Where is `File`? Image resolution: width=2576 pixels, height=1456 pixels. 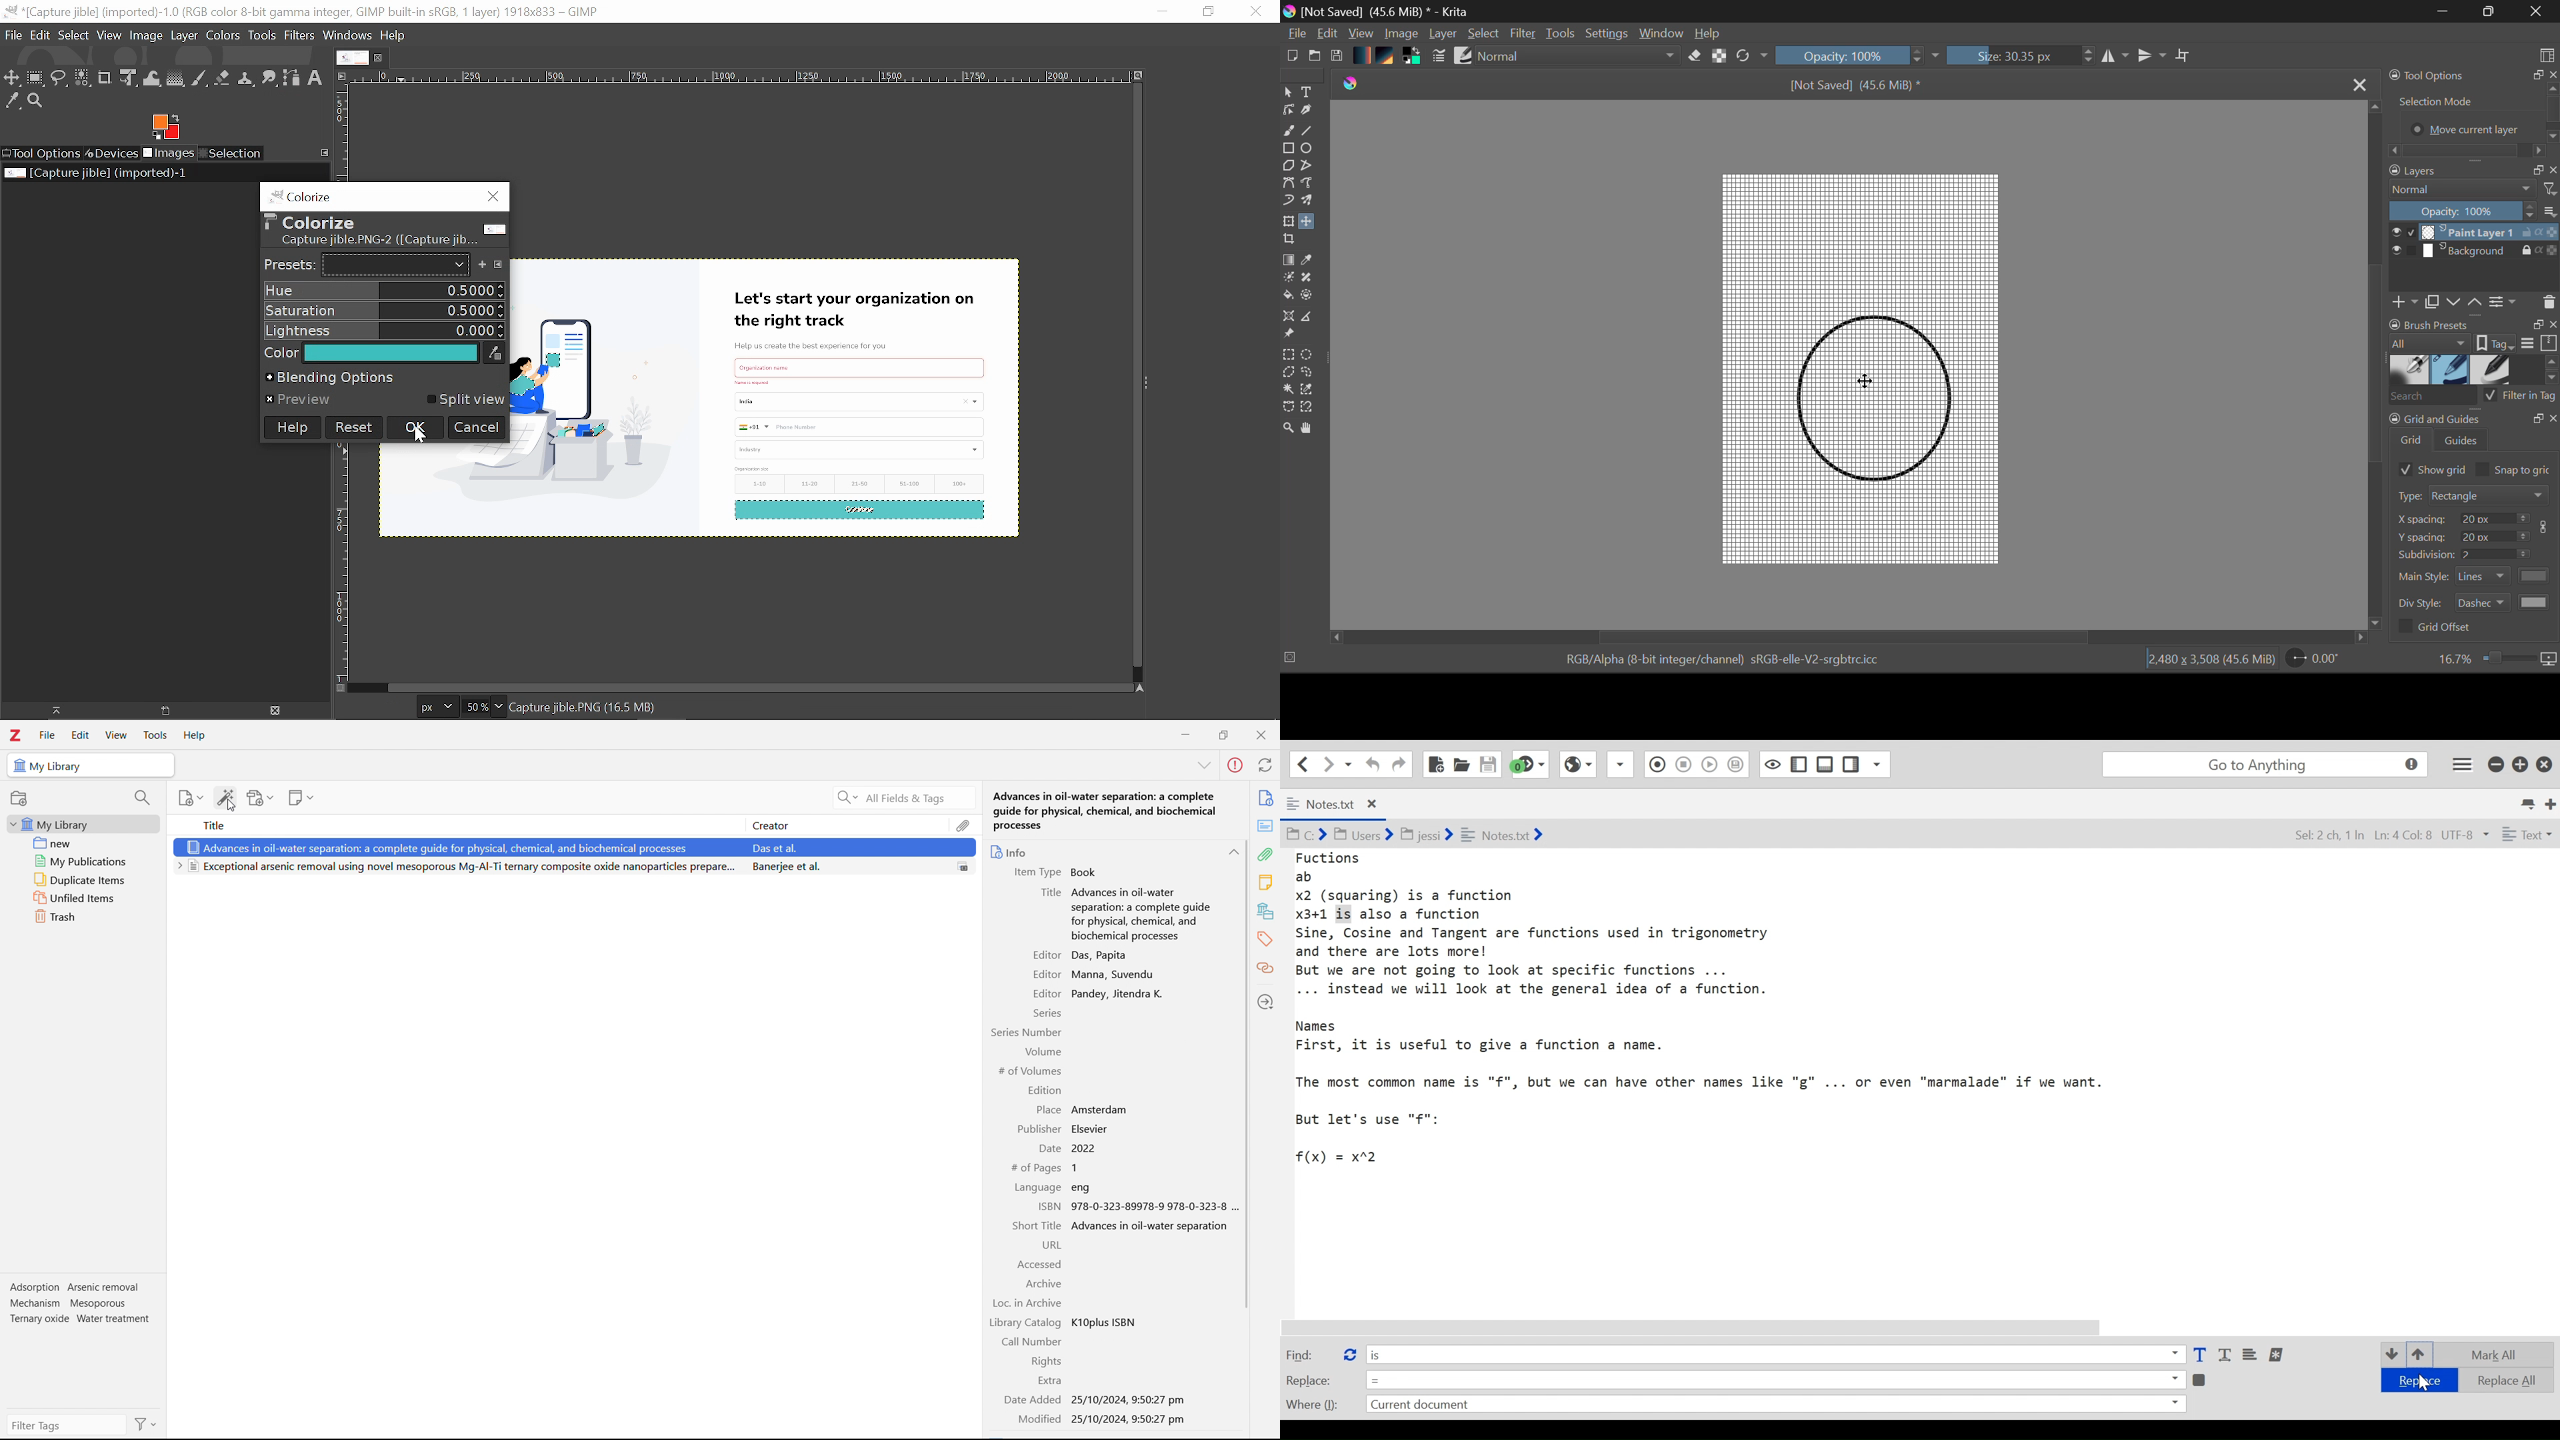
File is located at coordinates (13, 34).